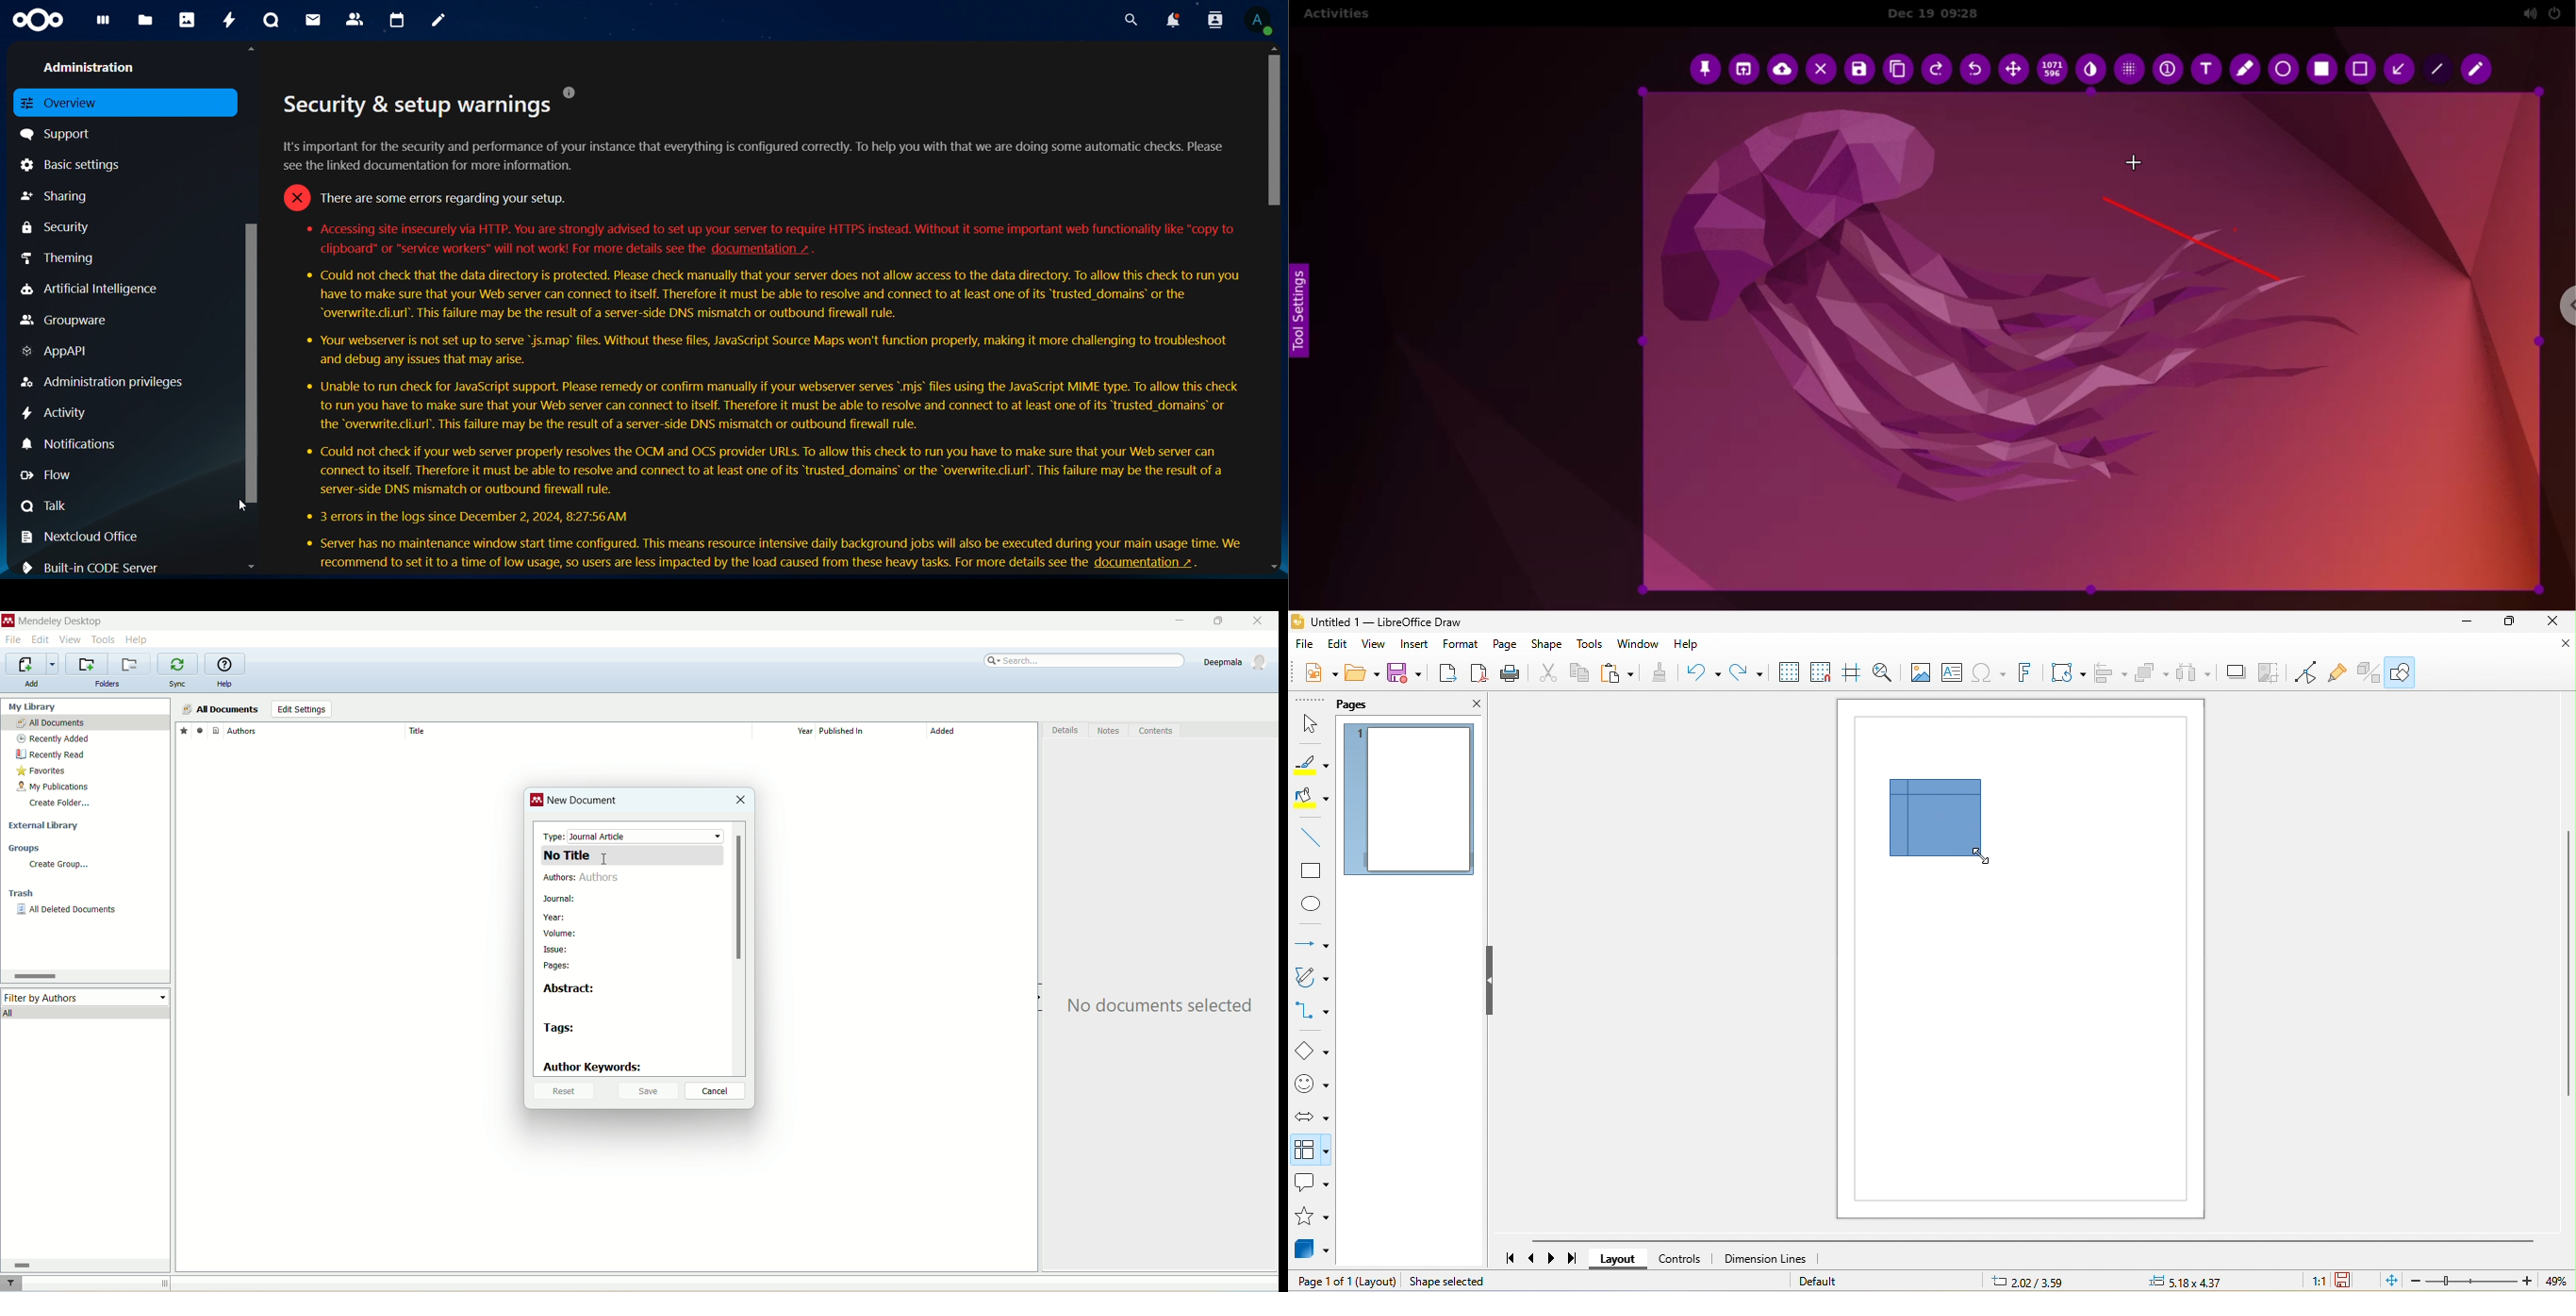  I want to click on . . [J]
Security & setup warnings
It's important for the security and performance of your instance that everything is configured correctly. To help you with that we are doing some automatic checks. Please
see the linked documentation for more information.
x] There are some errors regarding your setup.

* Accessing site insecurely via HTTP. You are strongly advised to set up your server to require HTTPS instead. Without it some important web functionality like “copy to
clipboard” or "service workers" will not work! For more details see the documentation ~ .

* Could not check that the data directory is protected. Please check manually that your server does not allow access to the data directory. To allow this check to run you
have to make sure that your Web server can connect to itself. Therefore it must be able to resolve and connect to at least one of its “trusted_domains™ or the
“overwrite.cli.url”. This failure may be the result of a server-side DNS mismatch or outbound firewall rule.

* Your webserver is not set up to serve "js.map’ files. Without these files, JavaScript Source Maps won't function properly, making it more challenging to troubleshoot
and debug any issues that may arise.

* Unable to run check for JavaScript support. Please remedy or confirm manually if your webserver serves "mjs’ files using the JavaScript MIME type. To allow this check
to run you have to make sure that your Web server can connect to itself. Therefore it must be able to resolve and connect to at least one of its “trusted_domains’ or

] the “overwrite.cli.url’. This failure may be the result of a server-side DNS mismatch or outbound firewall rule.

* Could not check if your web server properly resolves the OCM and OCS provider URLs. To allow this check to run you have to make sure that your Web server can
connect to itself. Therefore it must be able to resolve and connect to at least one of its “trusted_domains’ or the “overwrite.cli.url’. This failure may be the result of a
server-side DNS mismatch or outbound firewall rule.

* 3 errors in the logs since December 2, 2024, 8:27:56 AM

* Server has no maintenance window start time configured. This means resource intensive daily background jobs will also be executed during your main usage time. We

~ recommend to set it to a time of low usage, so users are less impacted by the load caused from these heavy tasks. For more details see the documentation ~ ., so click(768, 310).